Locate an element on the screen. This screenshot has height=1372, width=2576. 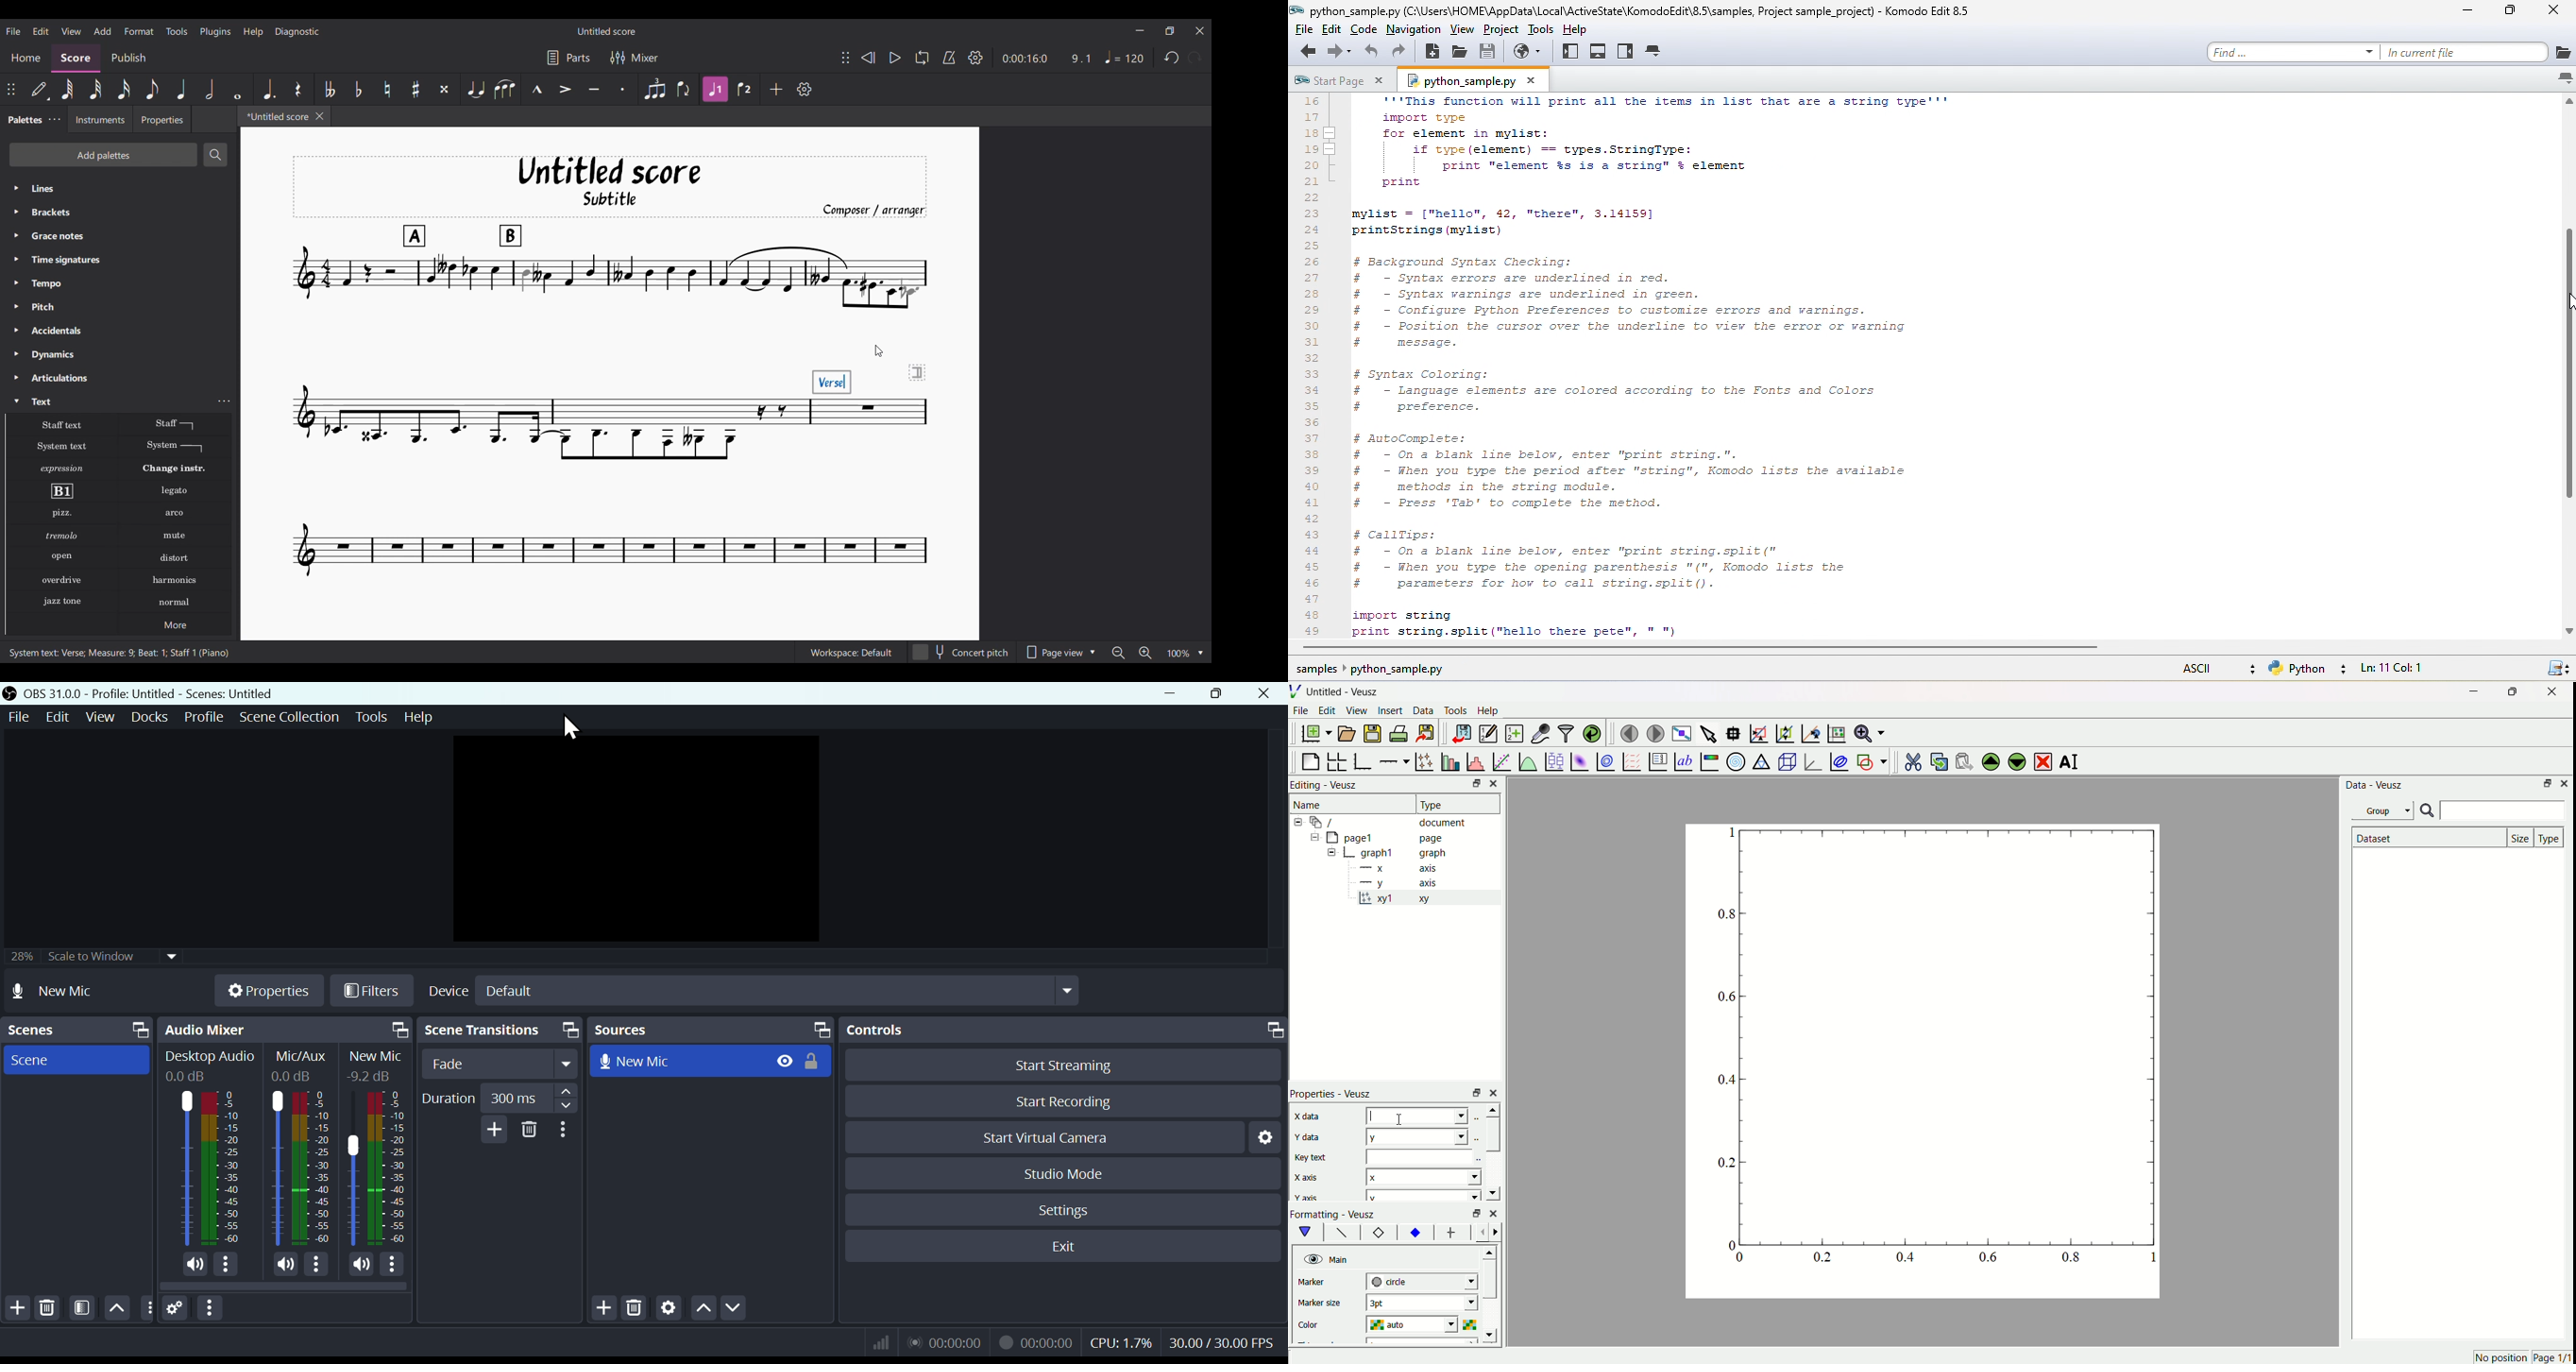
base graphs is located at coordinates (1364, 760).